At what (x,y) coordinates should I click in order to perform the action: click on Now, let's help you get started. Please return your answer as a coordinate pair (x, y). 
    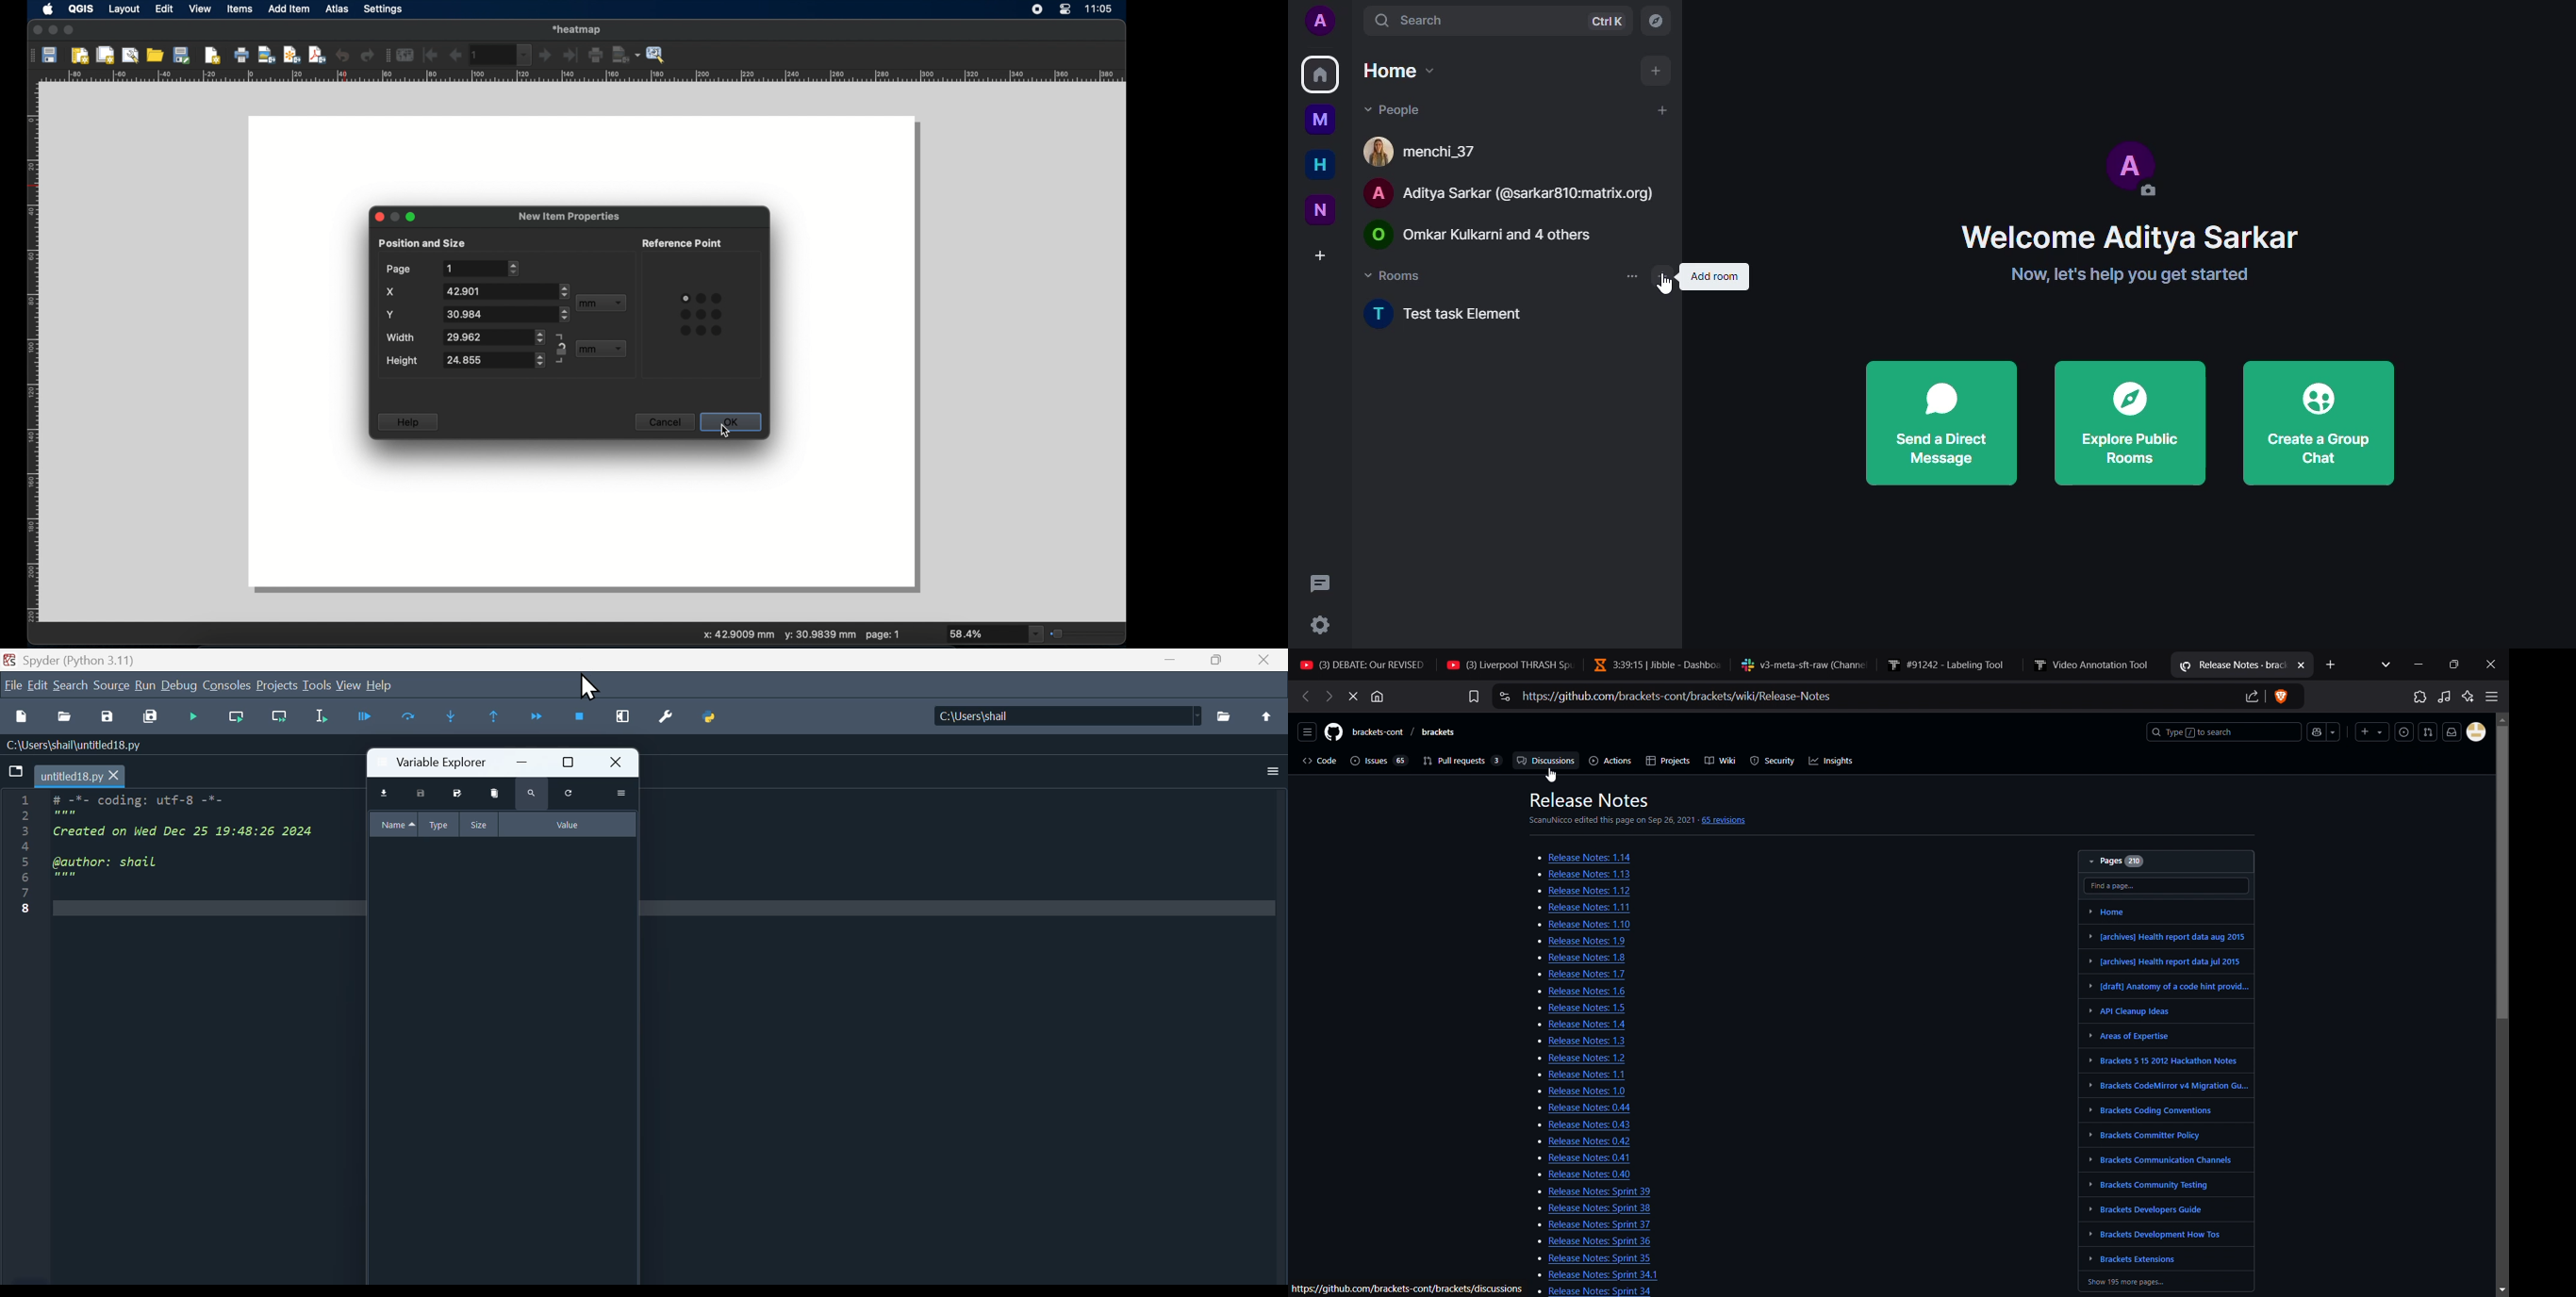
    Looking at the image, I should click on (2089, 275).